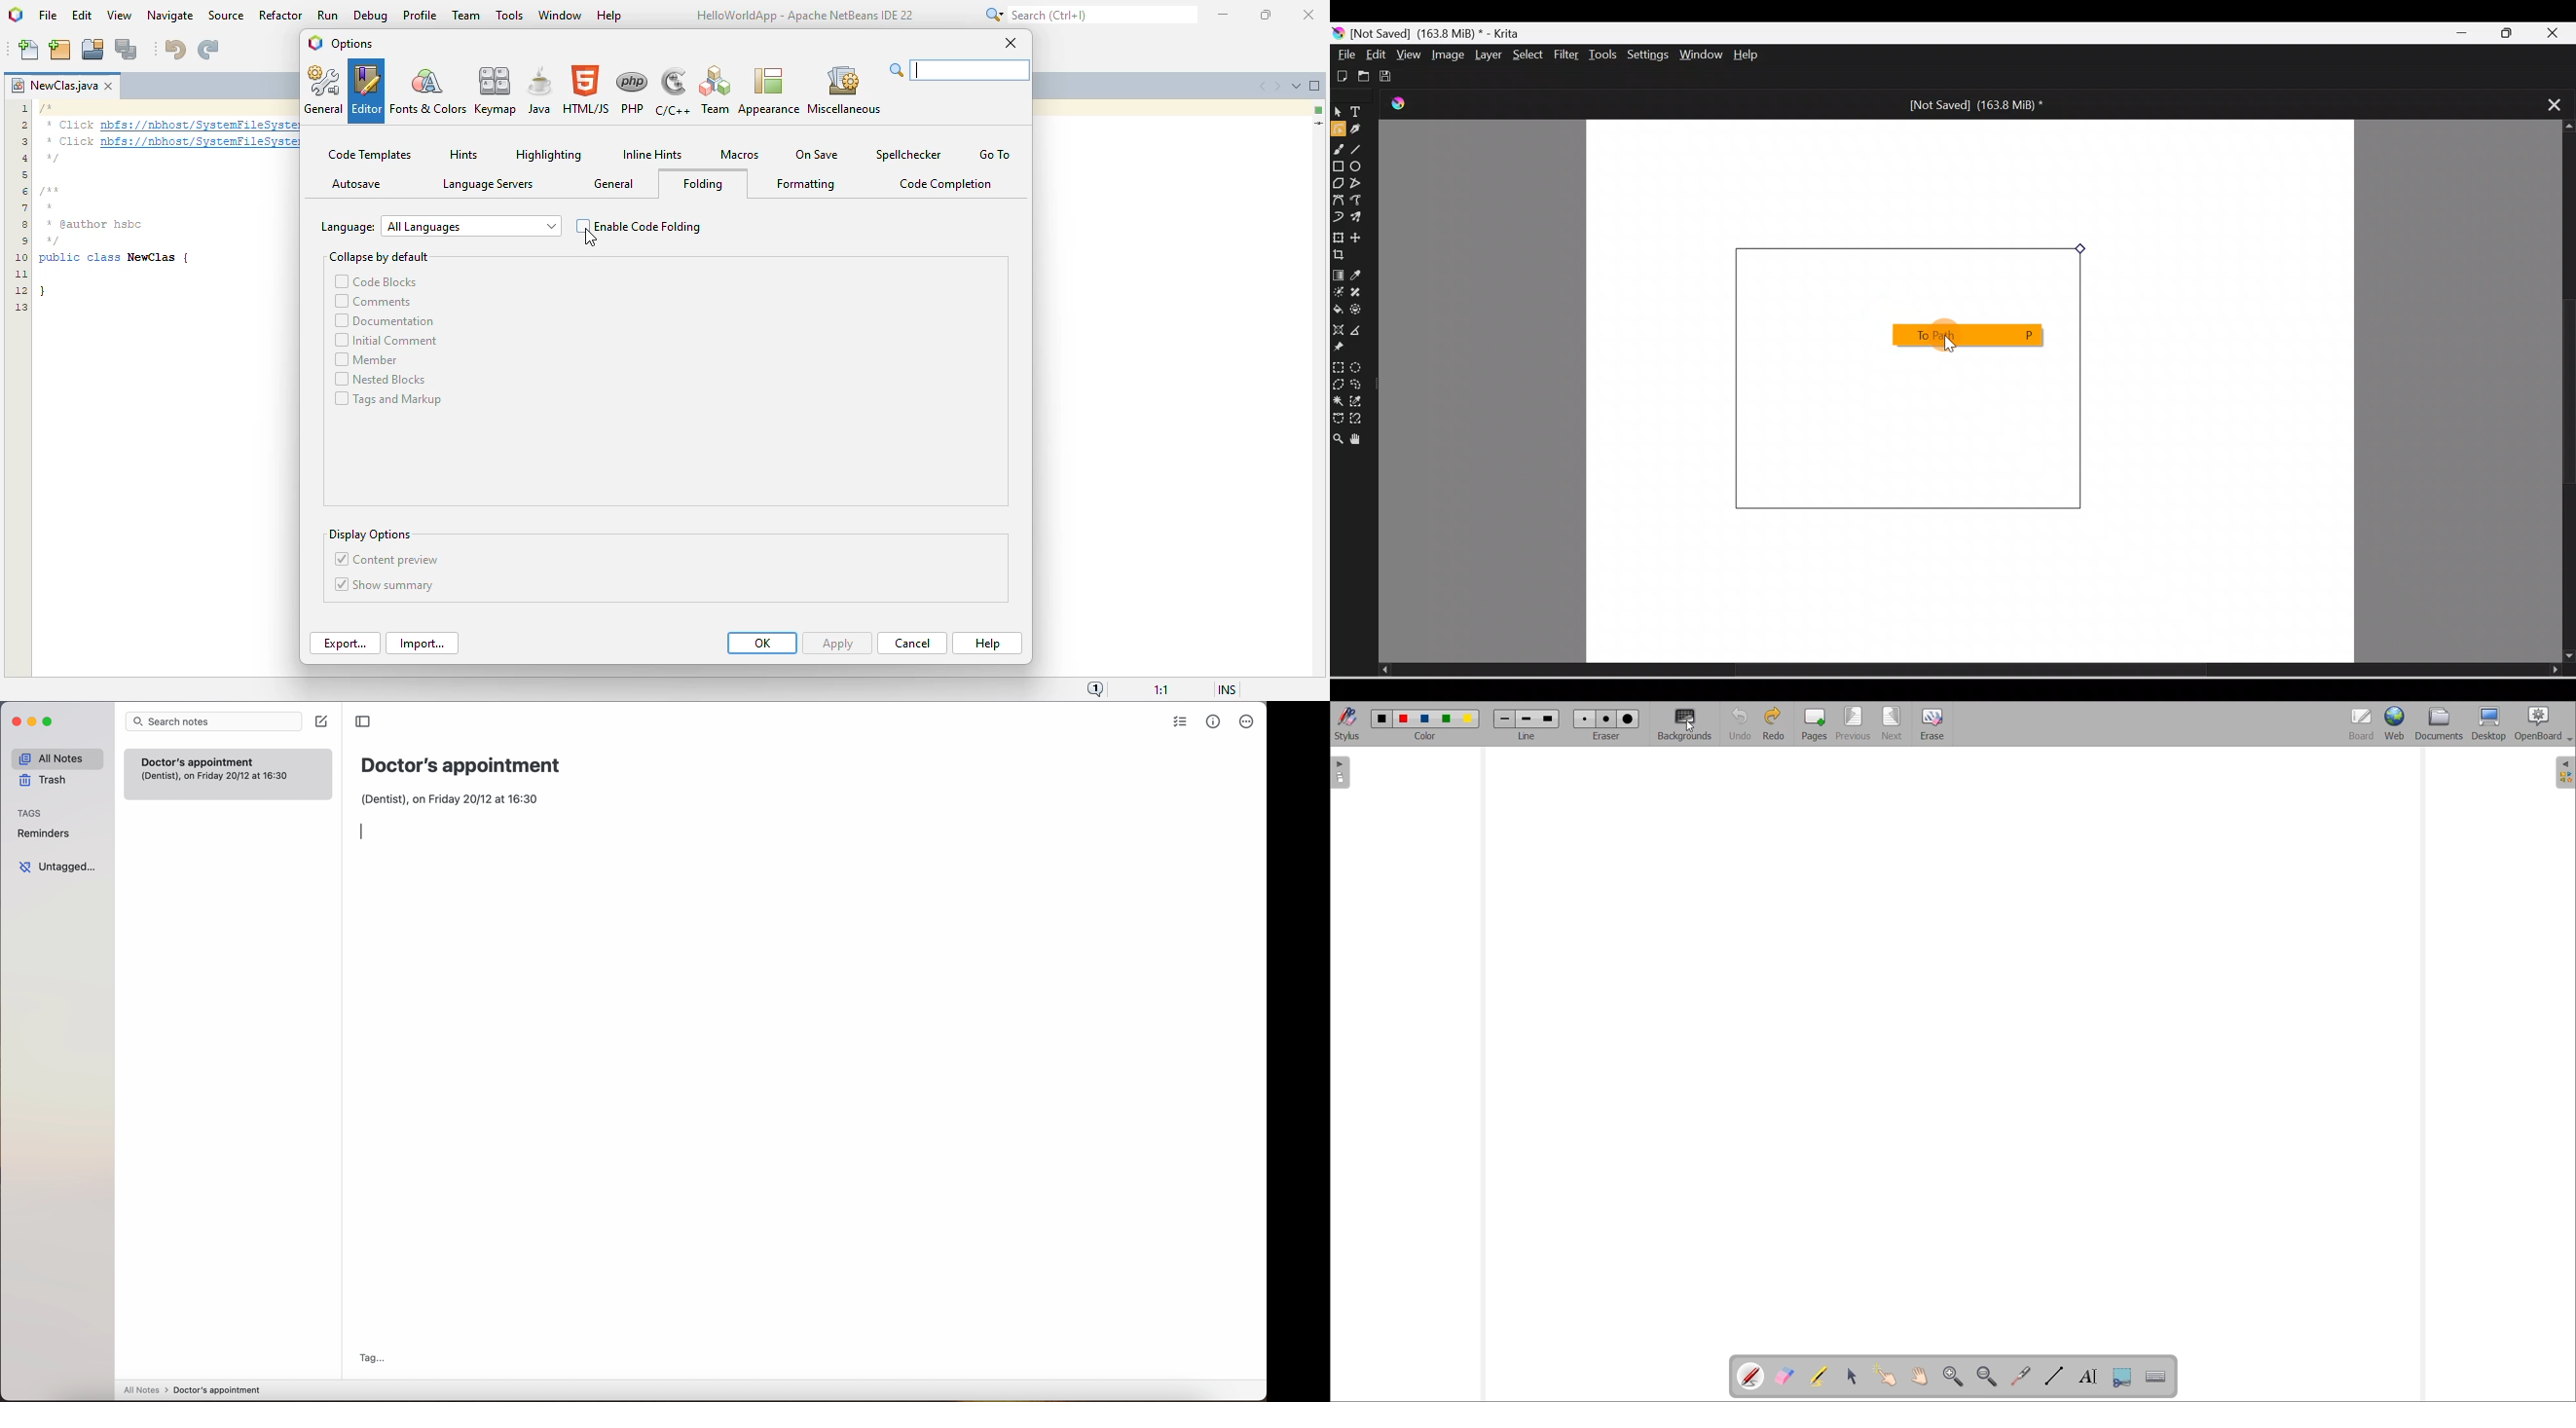 The width and height of the screenshot is (2576, 1428). Describe the element at coordinates (1338, 131) in the screenshot. I see `Edit shapes tool` at that location.